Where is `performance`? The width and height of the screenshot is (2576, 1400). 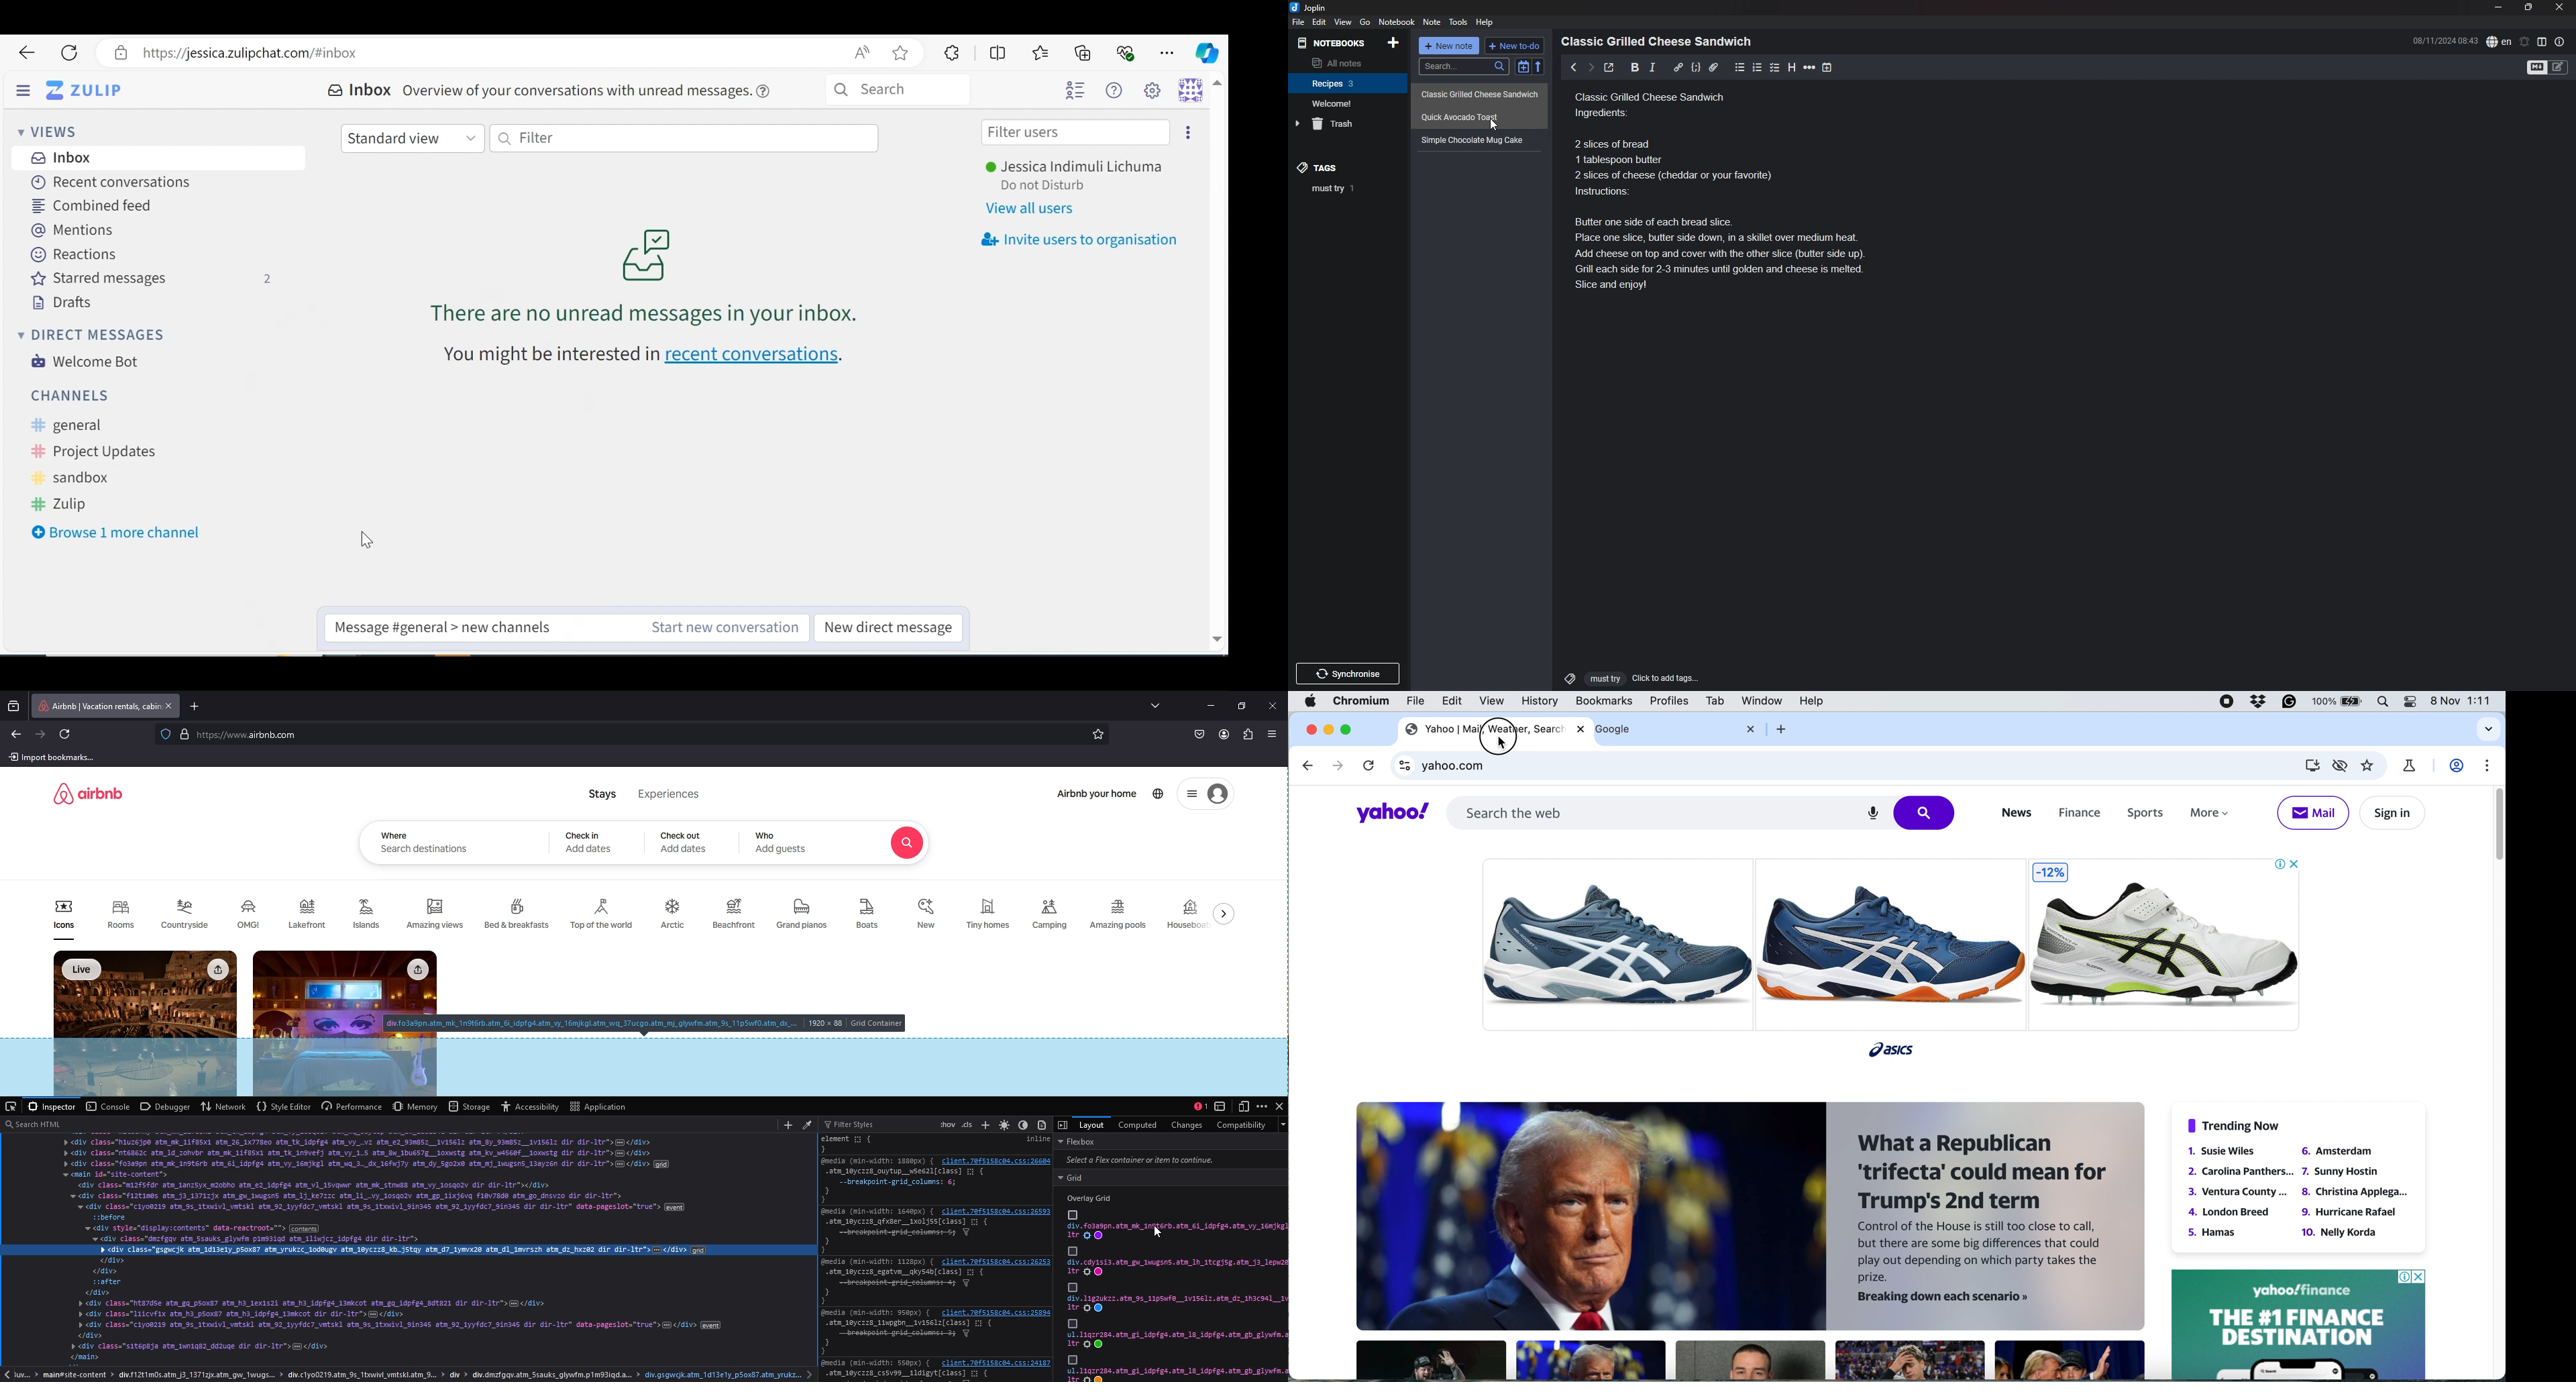
performance is located at coordinates (352, 1106).